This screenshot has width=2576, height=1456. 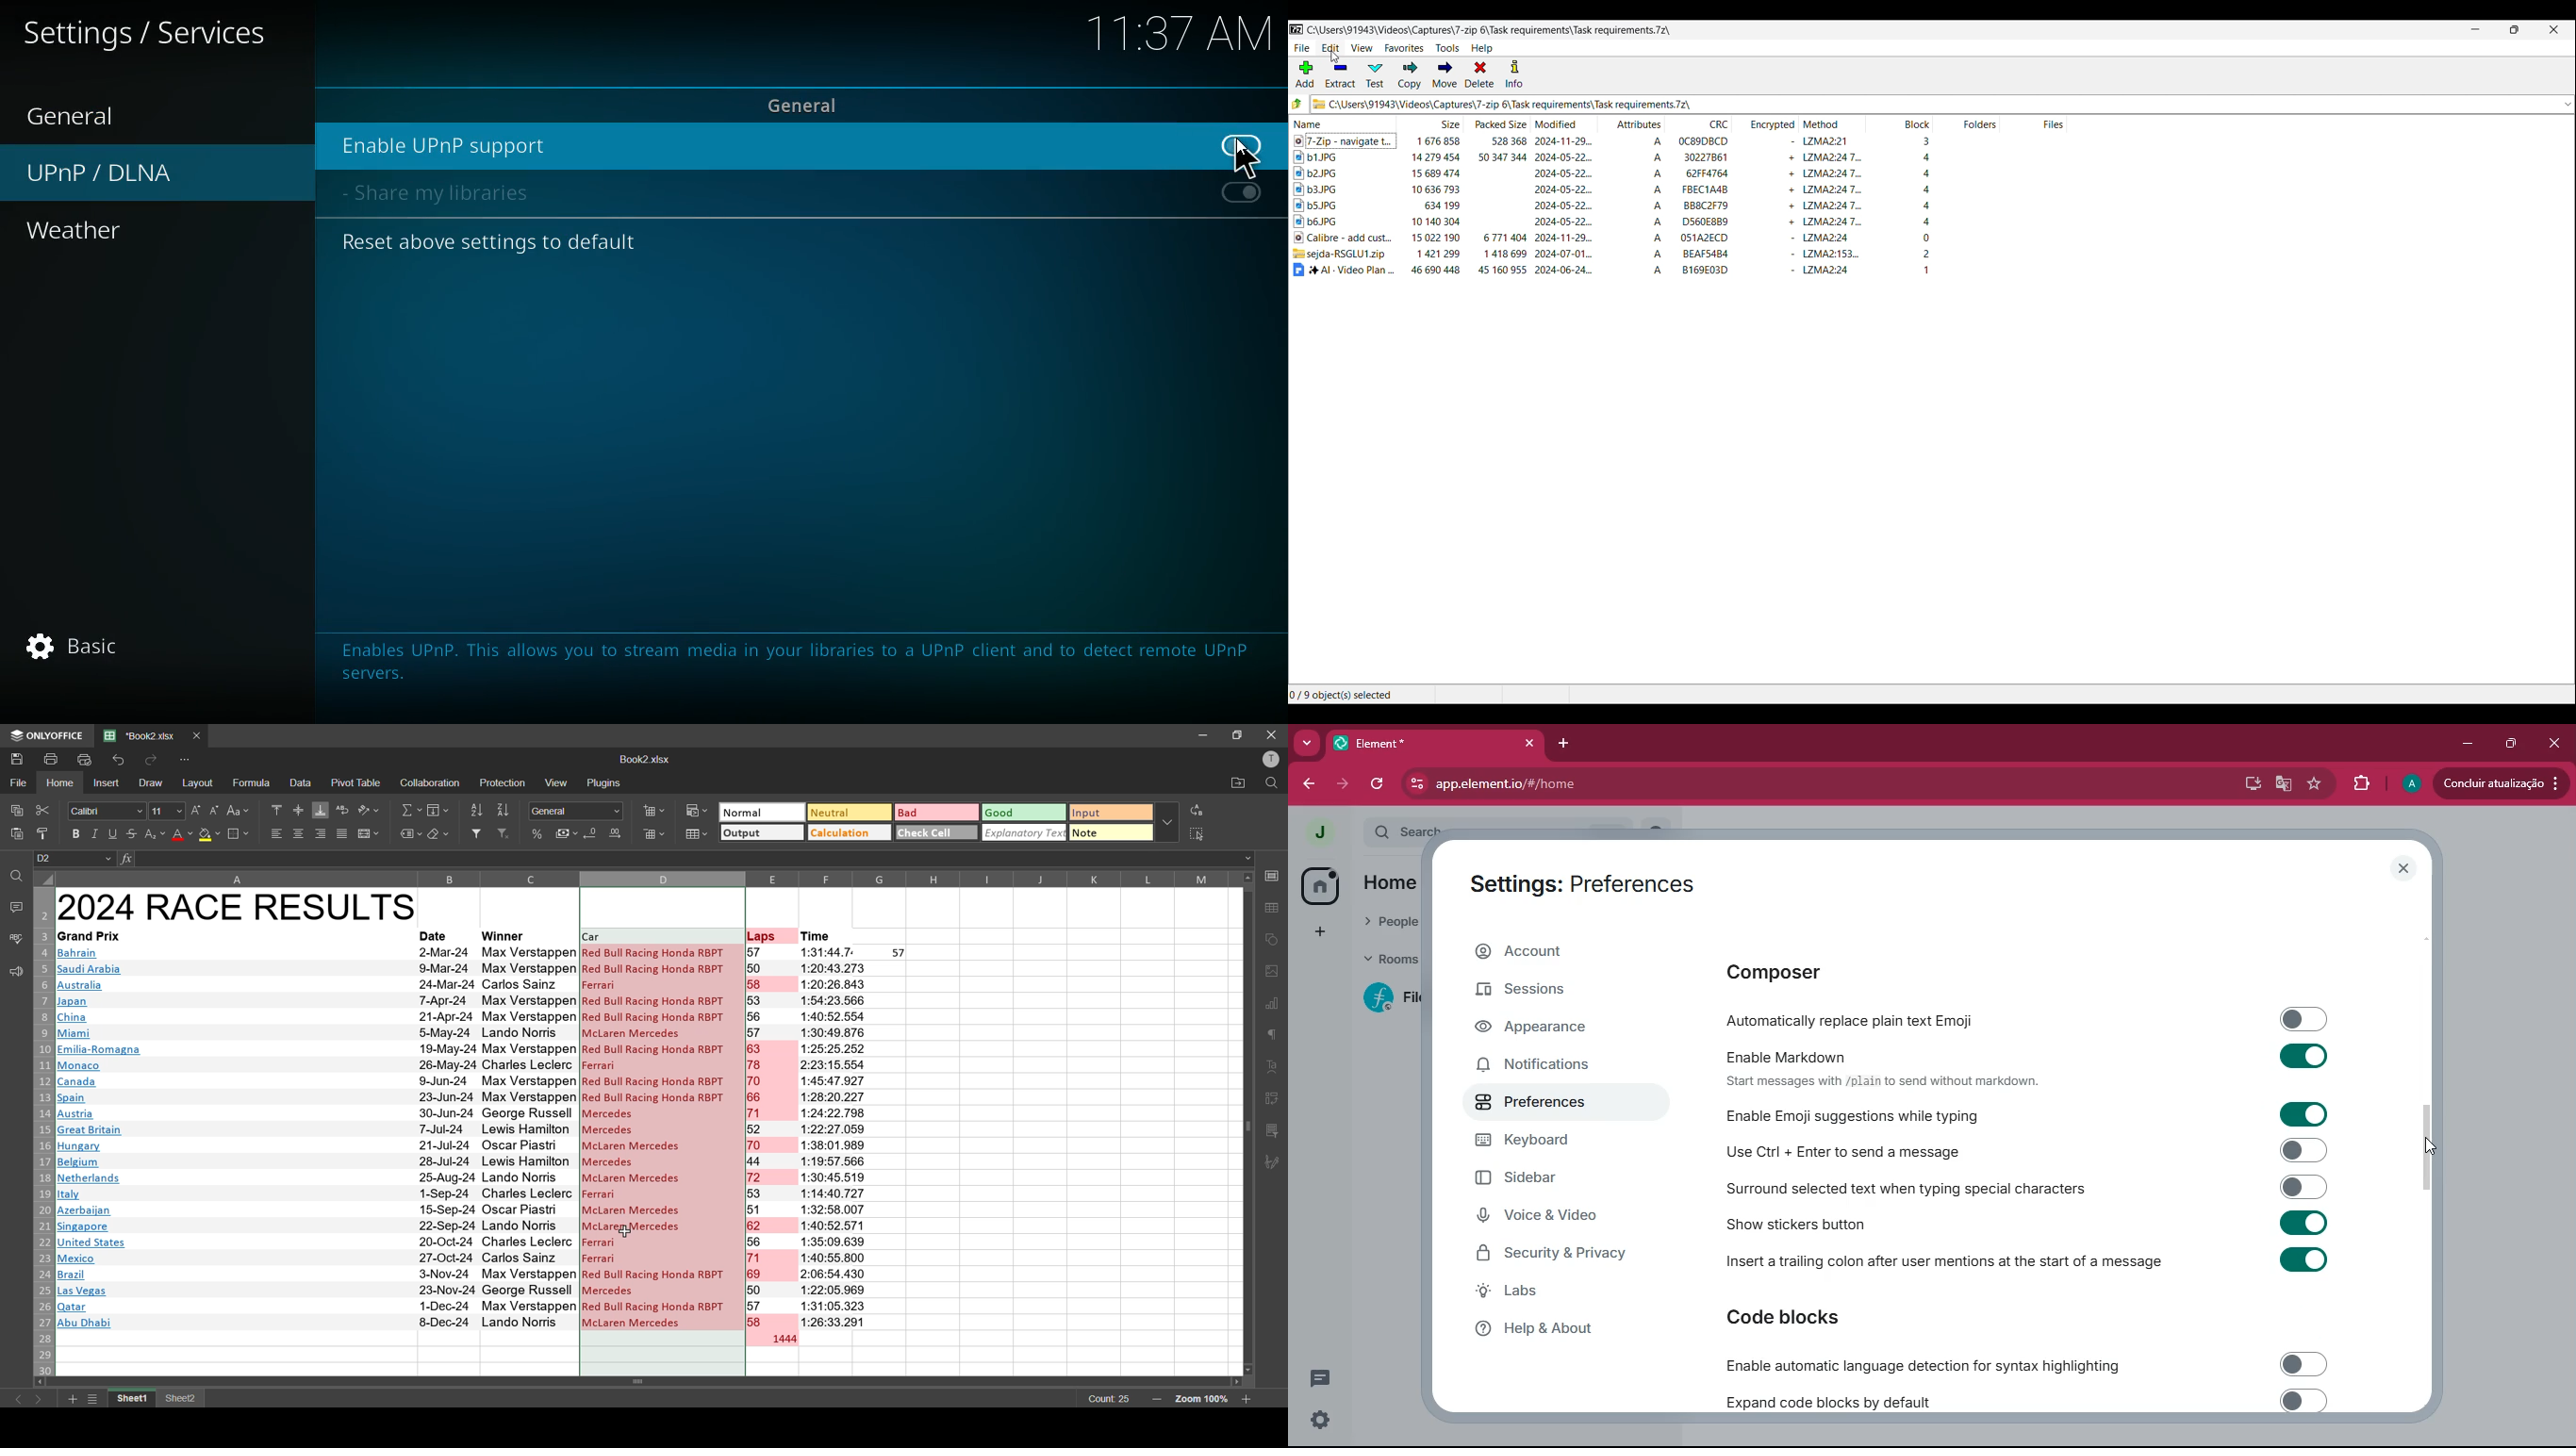 I want to click on italic, so click(x=96, y=834).